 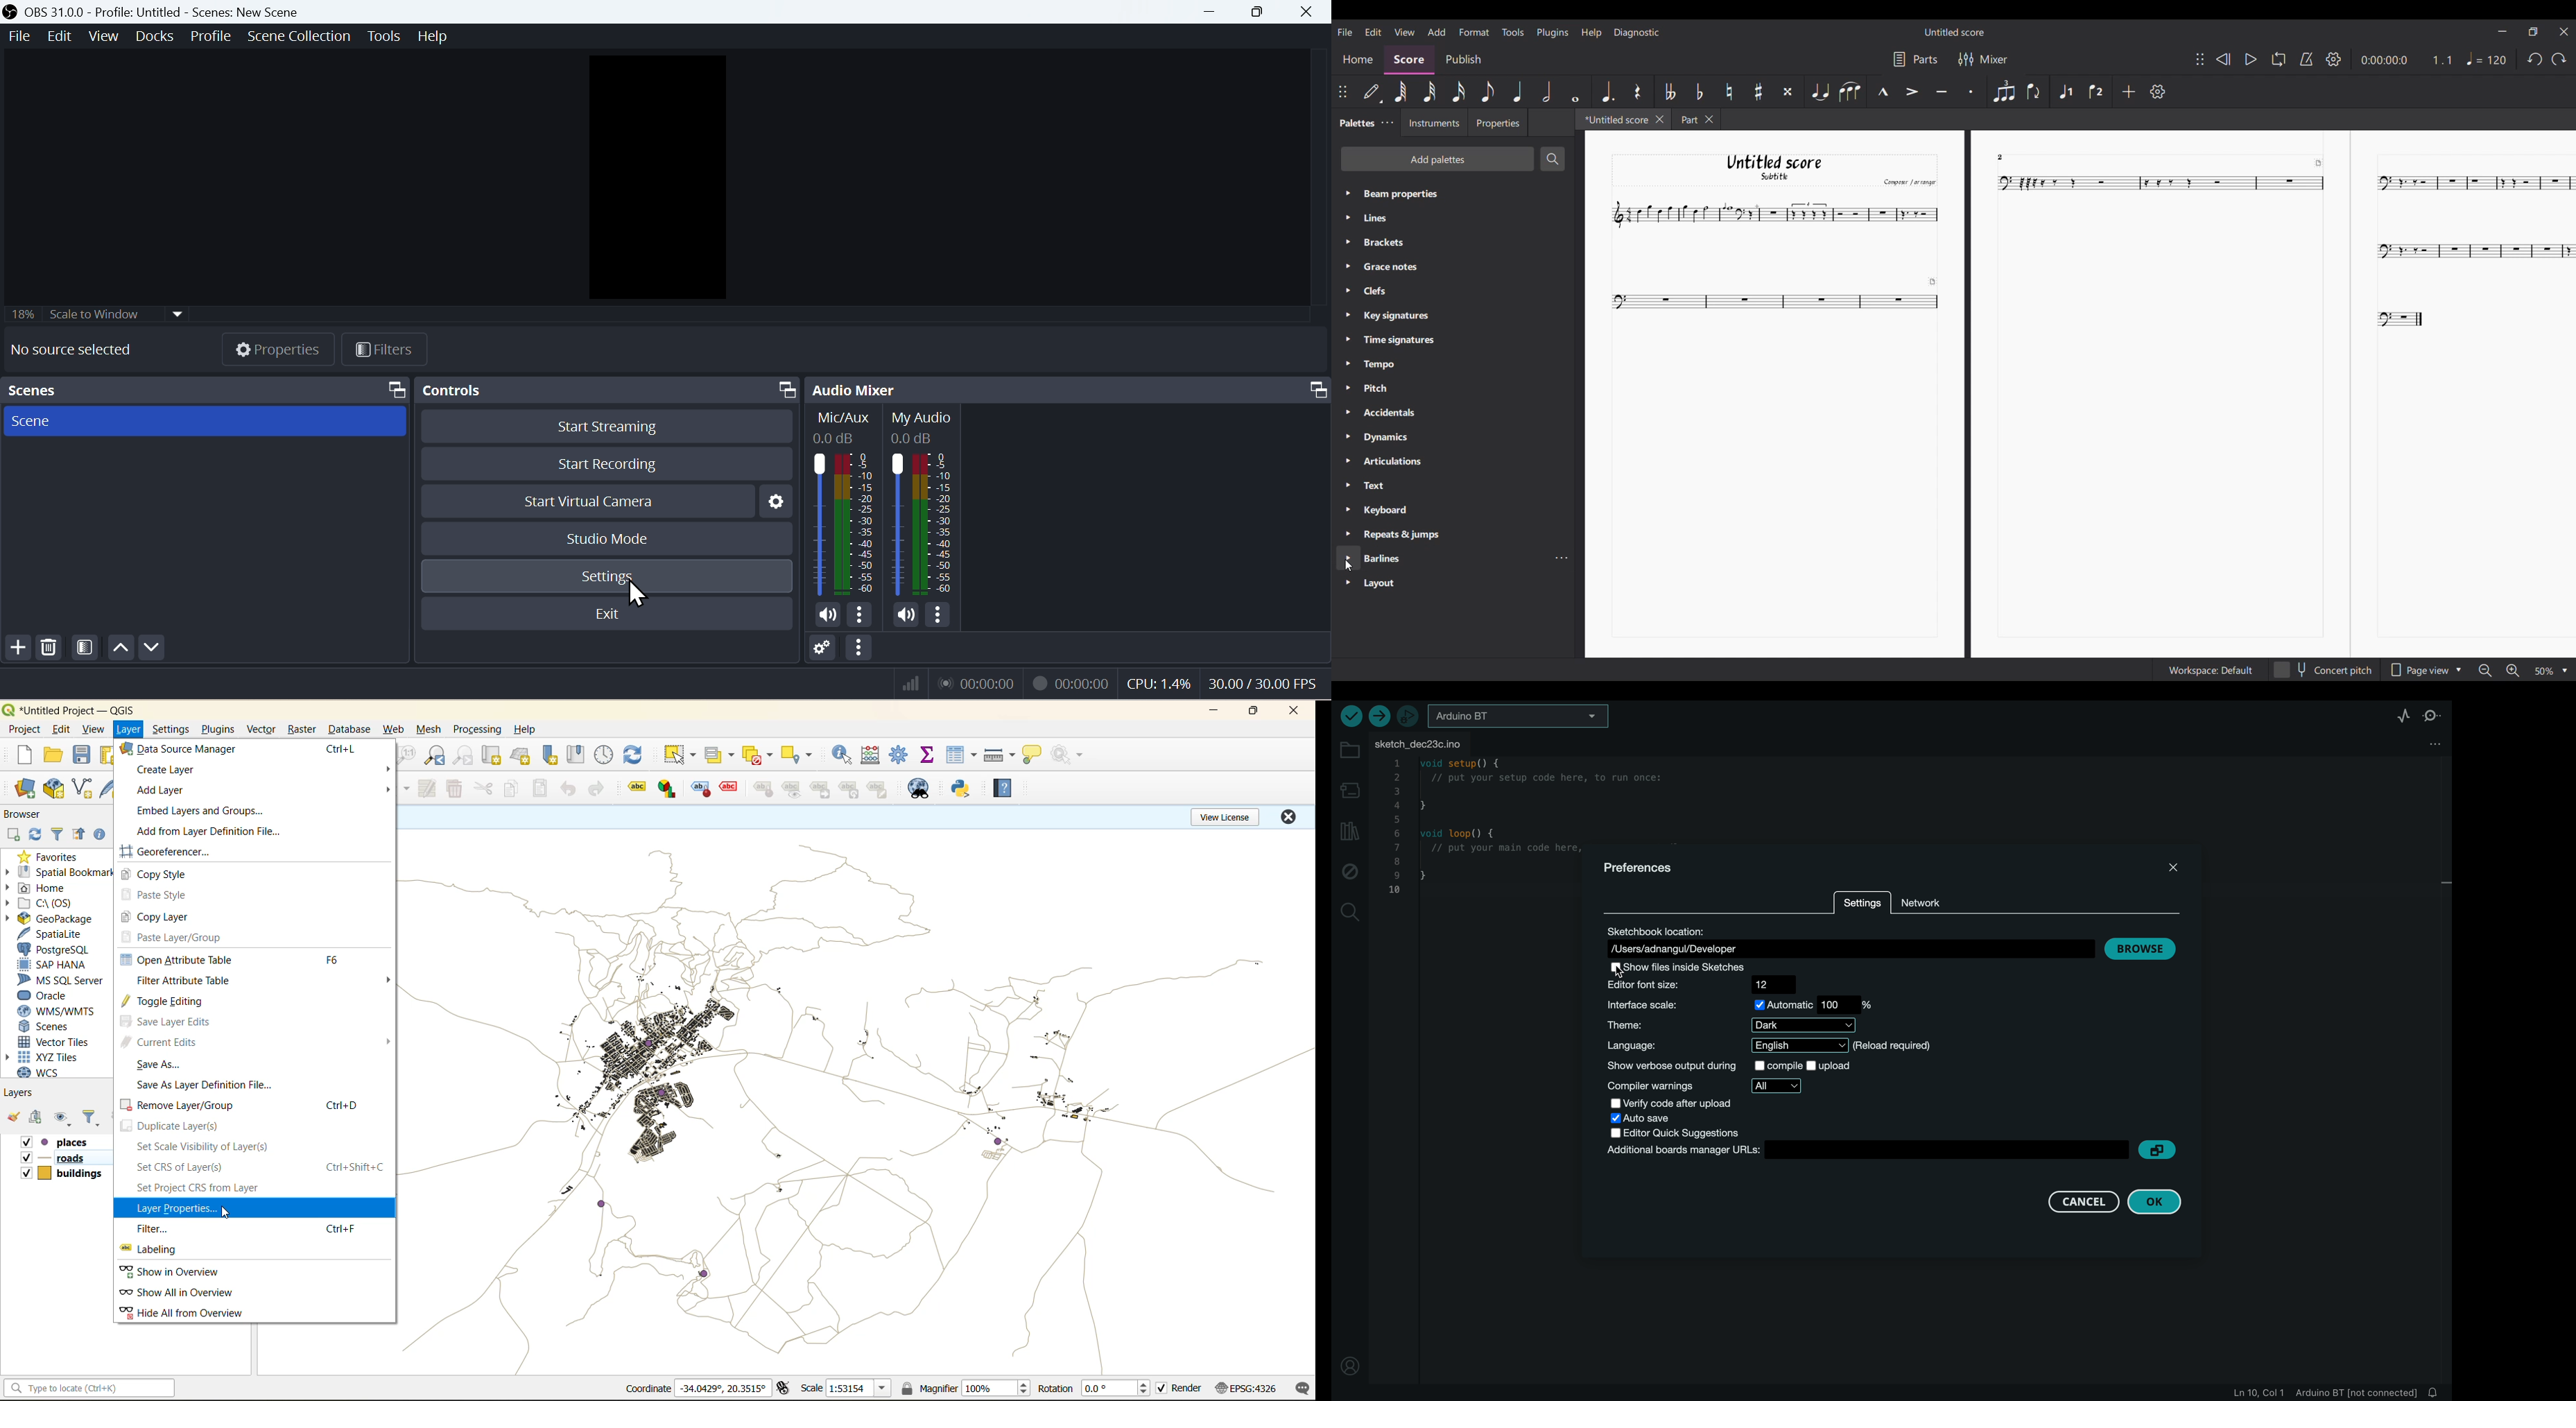 What do you see at coordinates (1430, 91) in the screenshot?
I see `32nd note` at bounding box center [1430, 91].